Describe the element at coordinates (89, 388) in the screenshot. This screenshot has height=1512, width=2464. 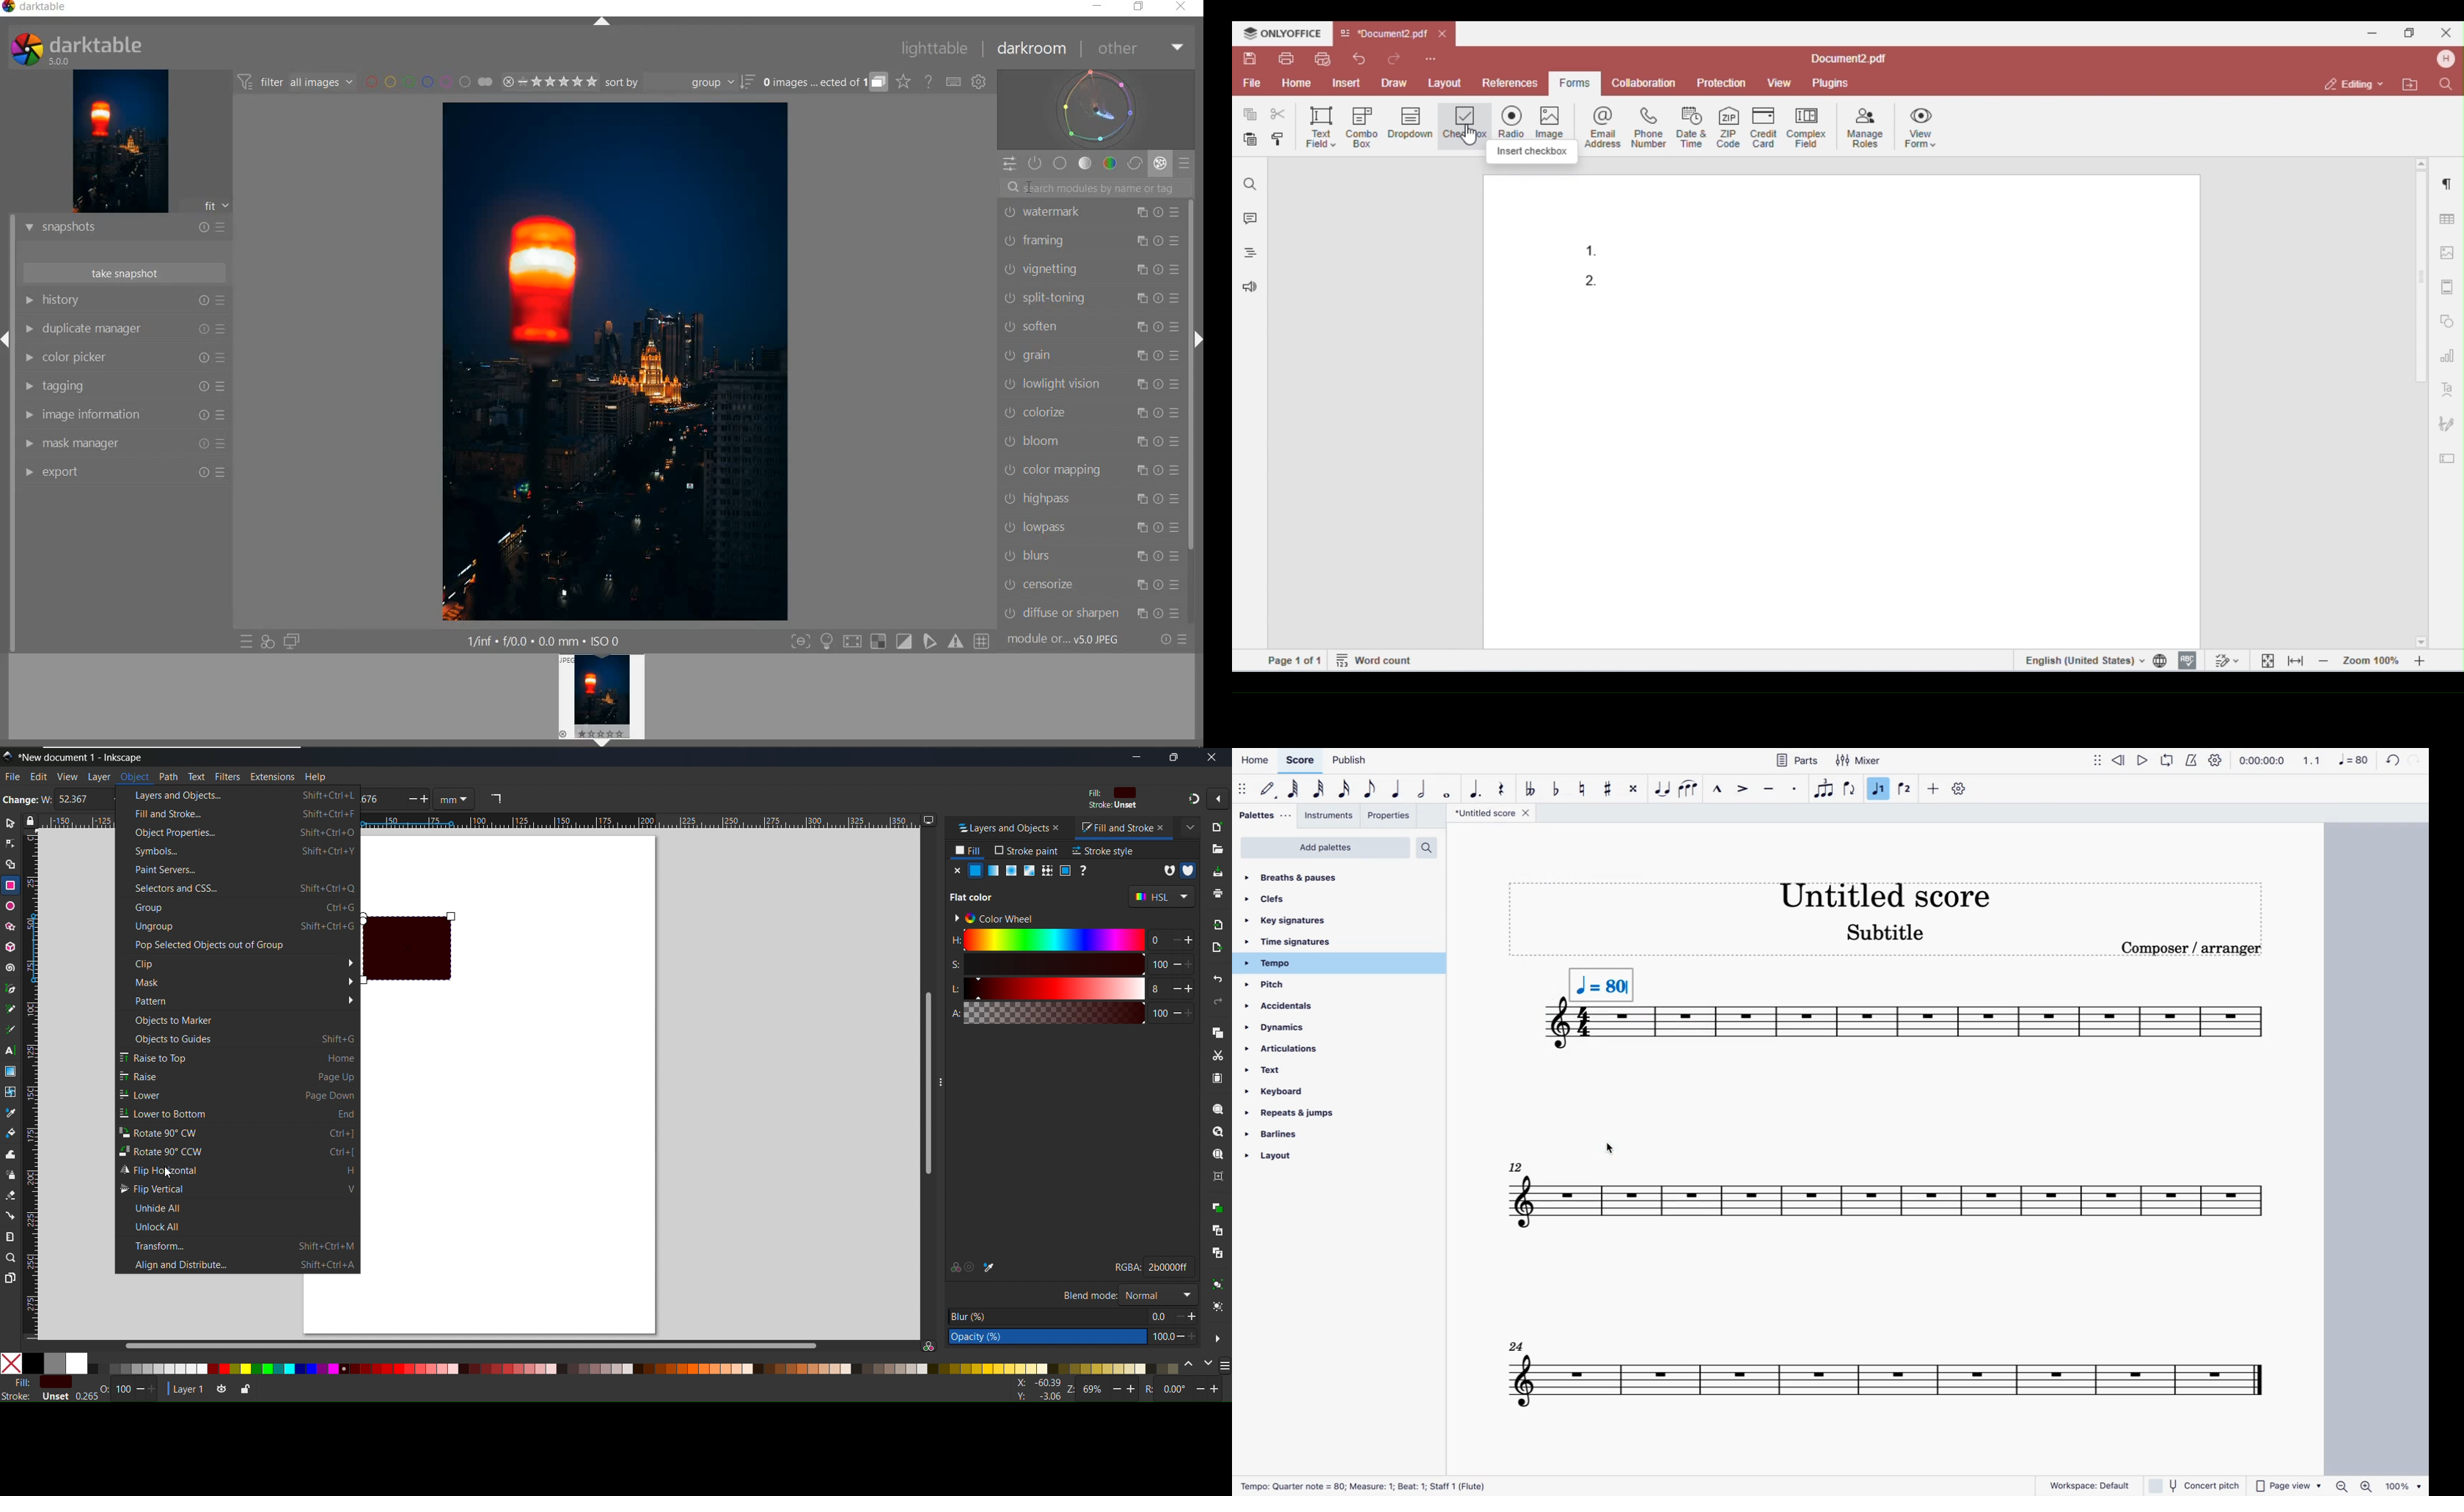
I see `TAGGING` at that location.